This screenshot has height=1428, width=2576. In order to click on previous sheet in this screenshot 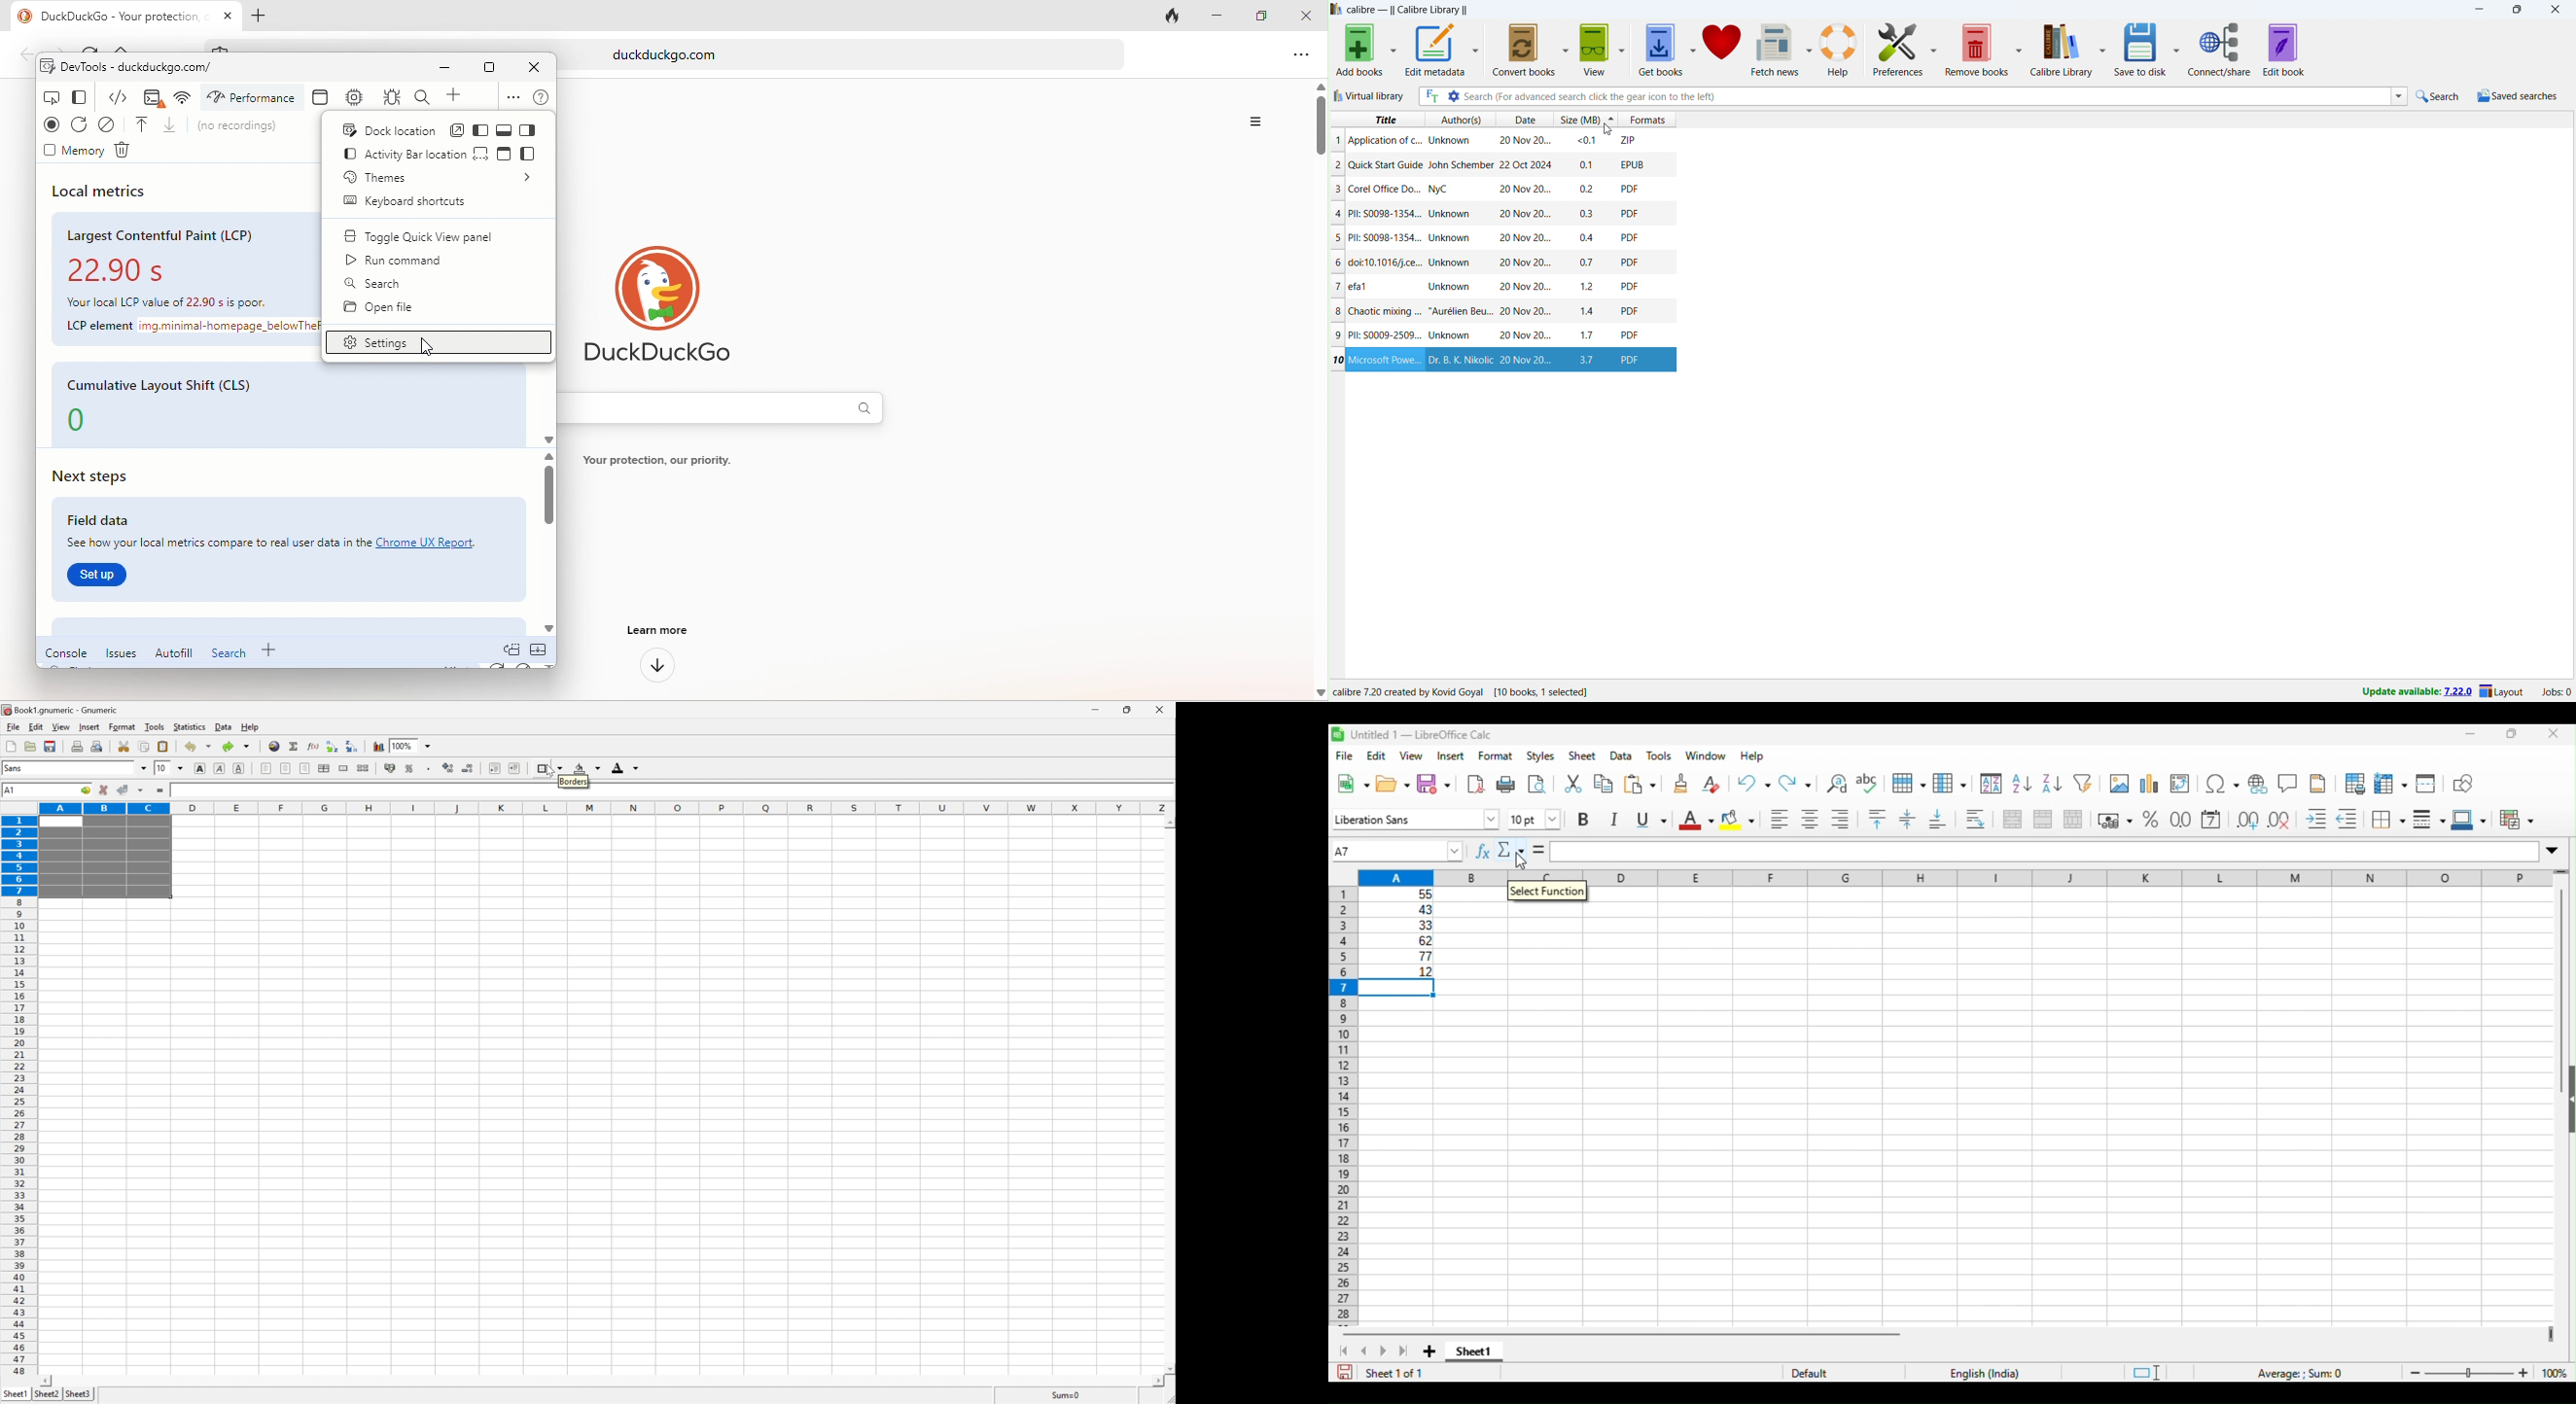, I will do `click(1366, 1351)`.